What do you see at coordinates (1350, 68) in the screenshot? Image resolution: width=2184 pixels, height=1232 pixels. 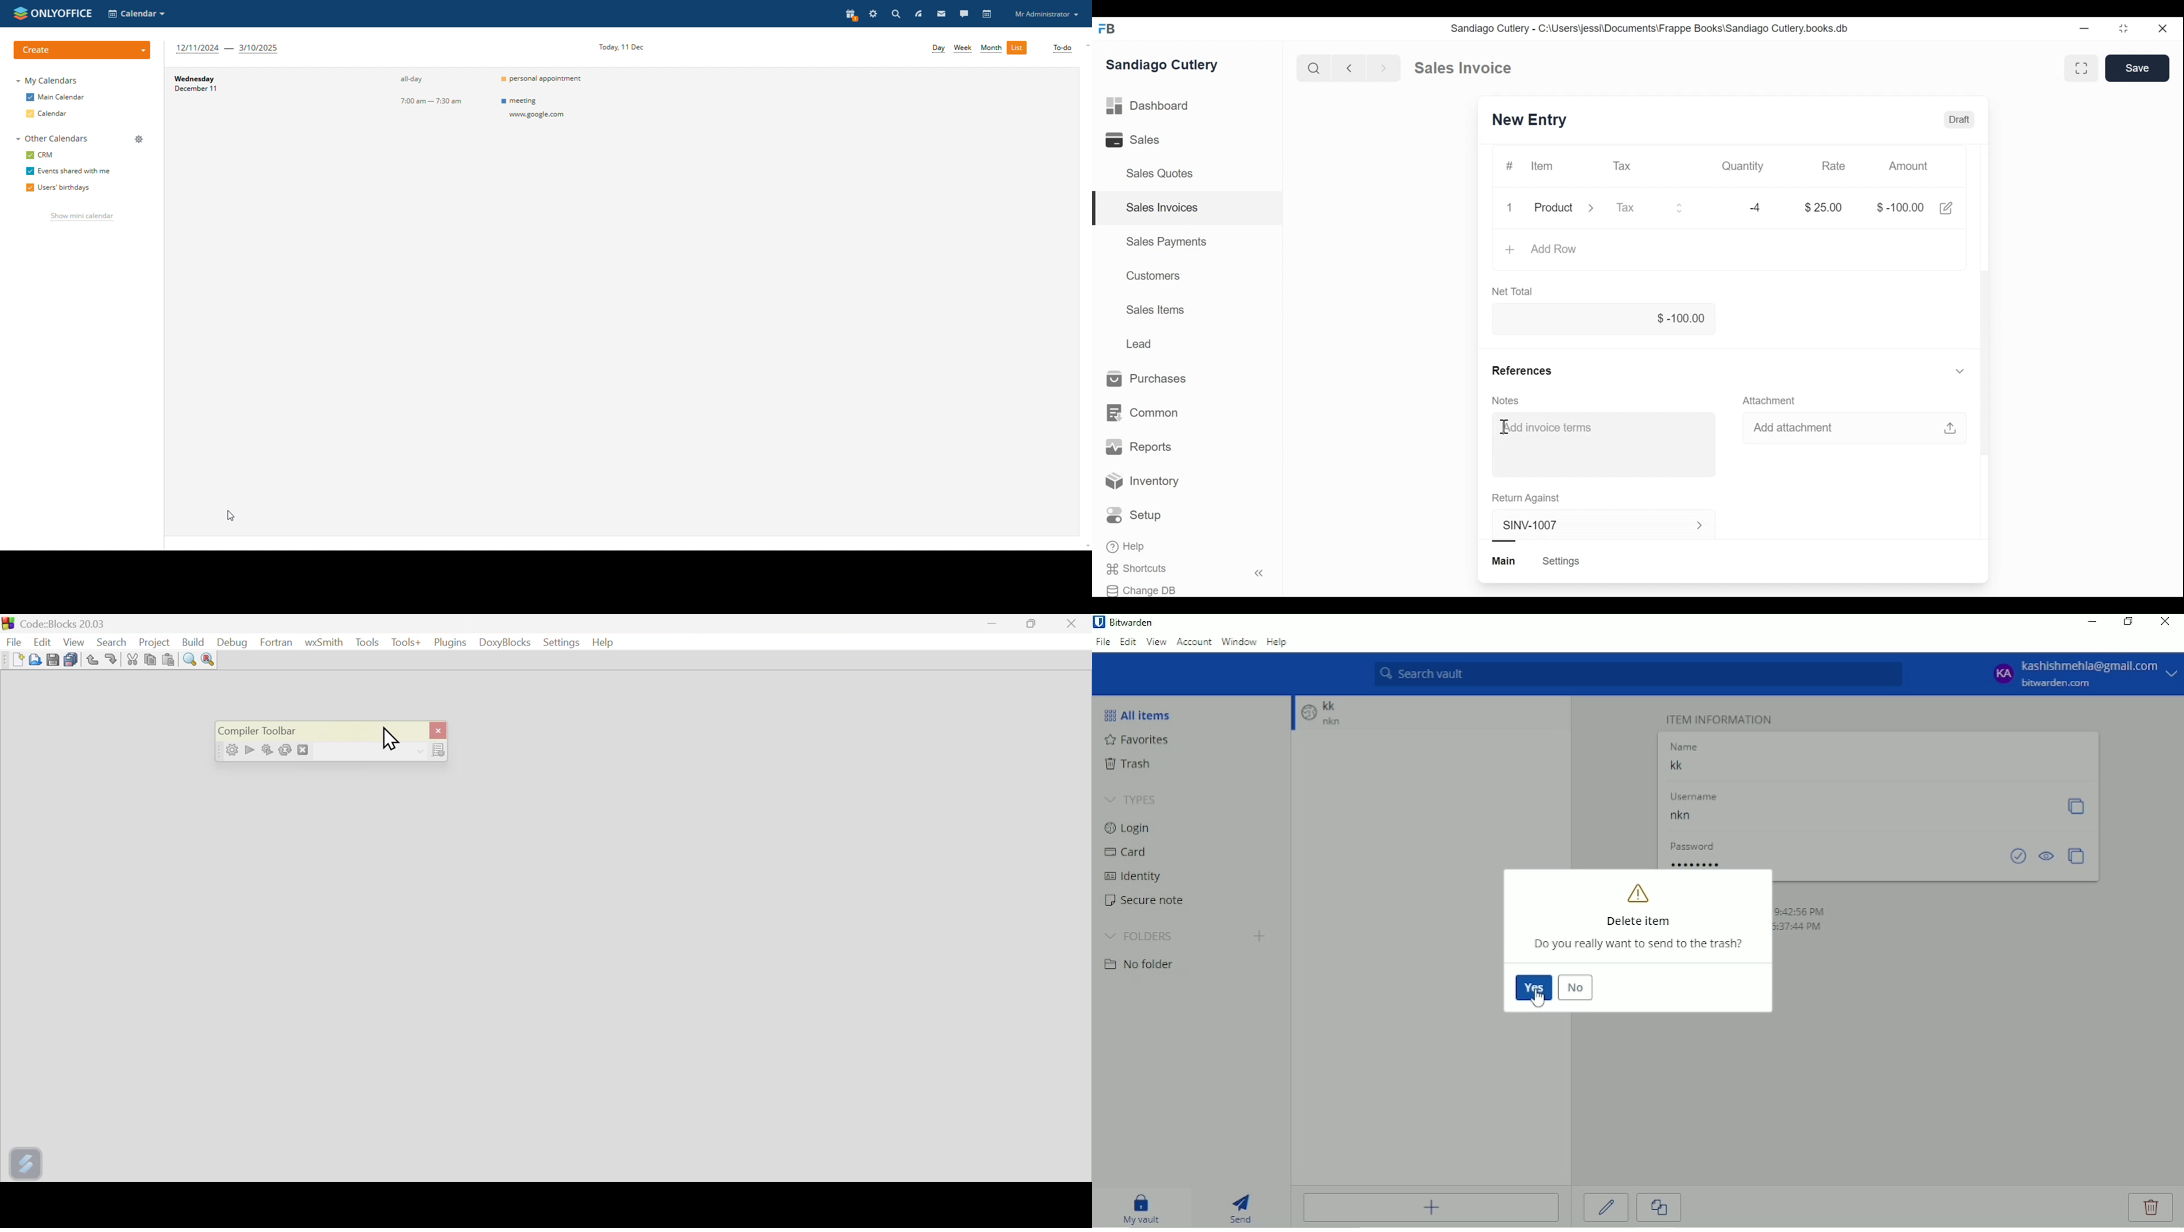 I see `Previous` at bounding box center [1350, 68].